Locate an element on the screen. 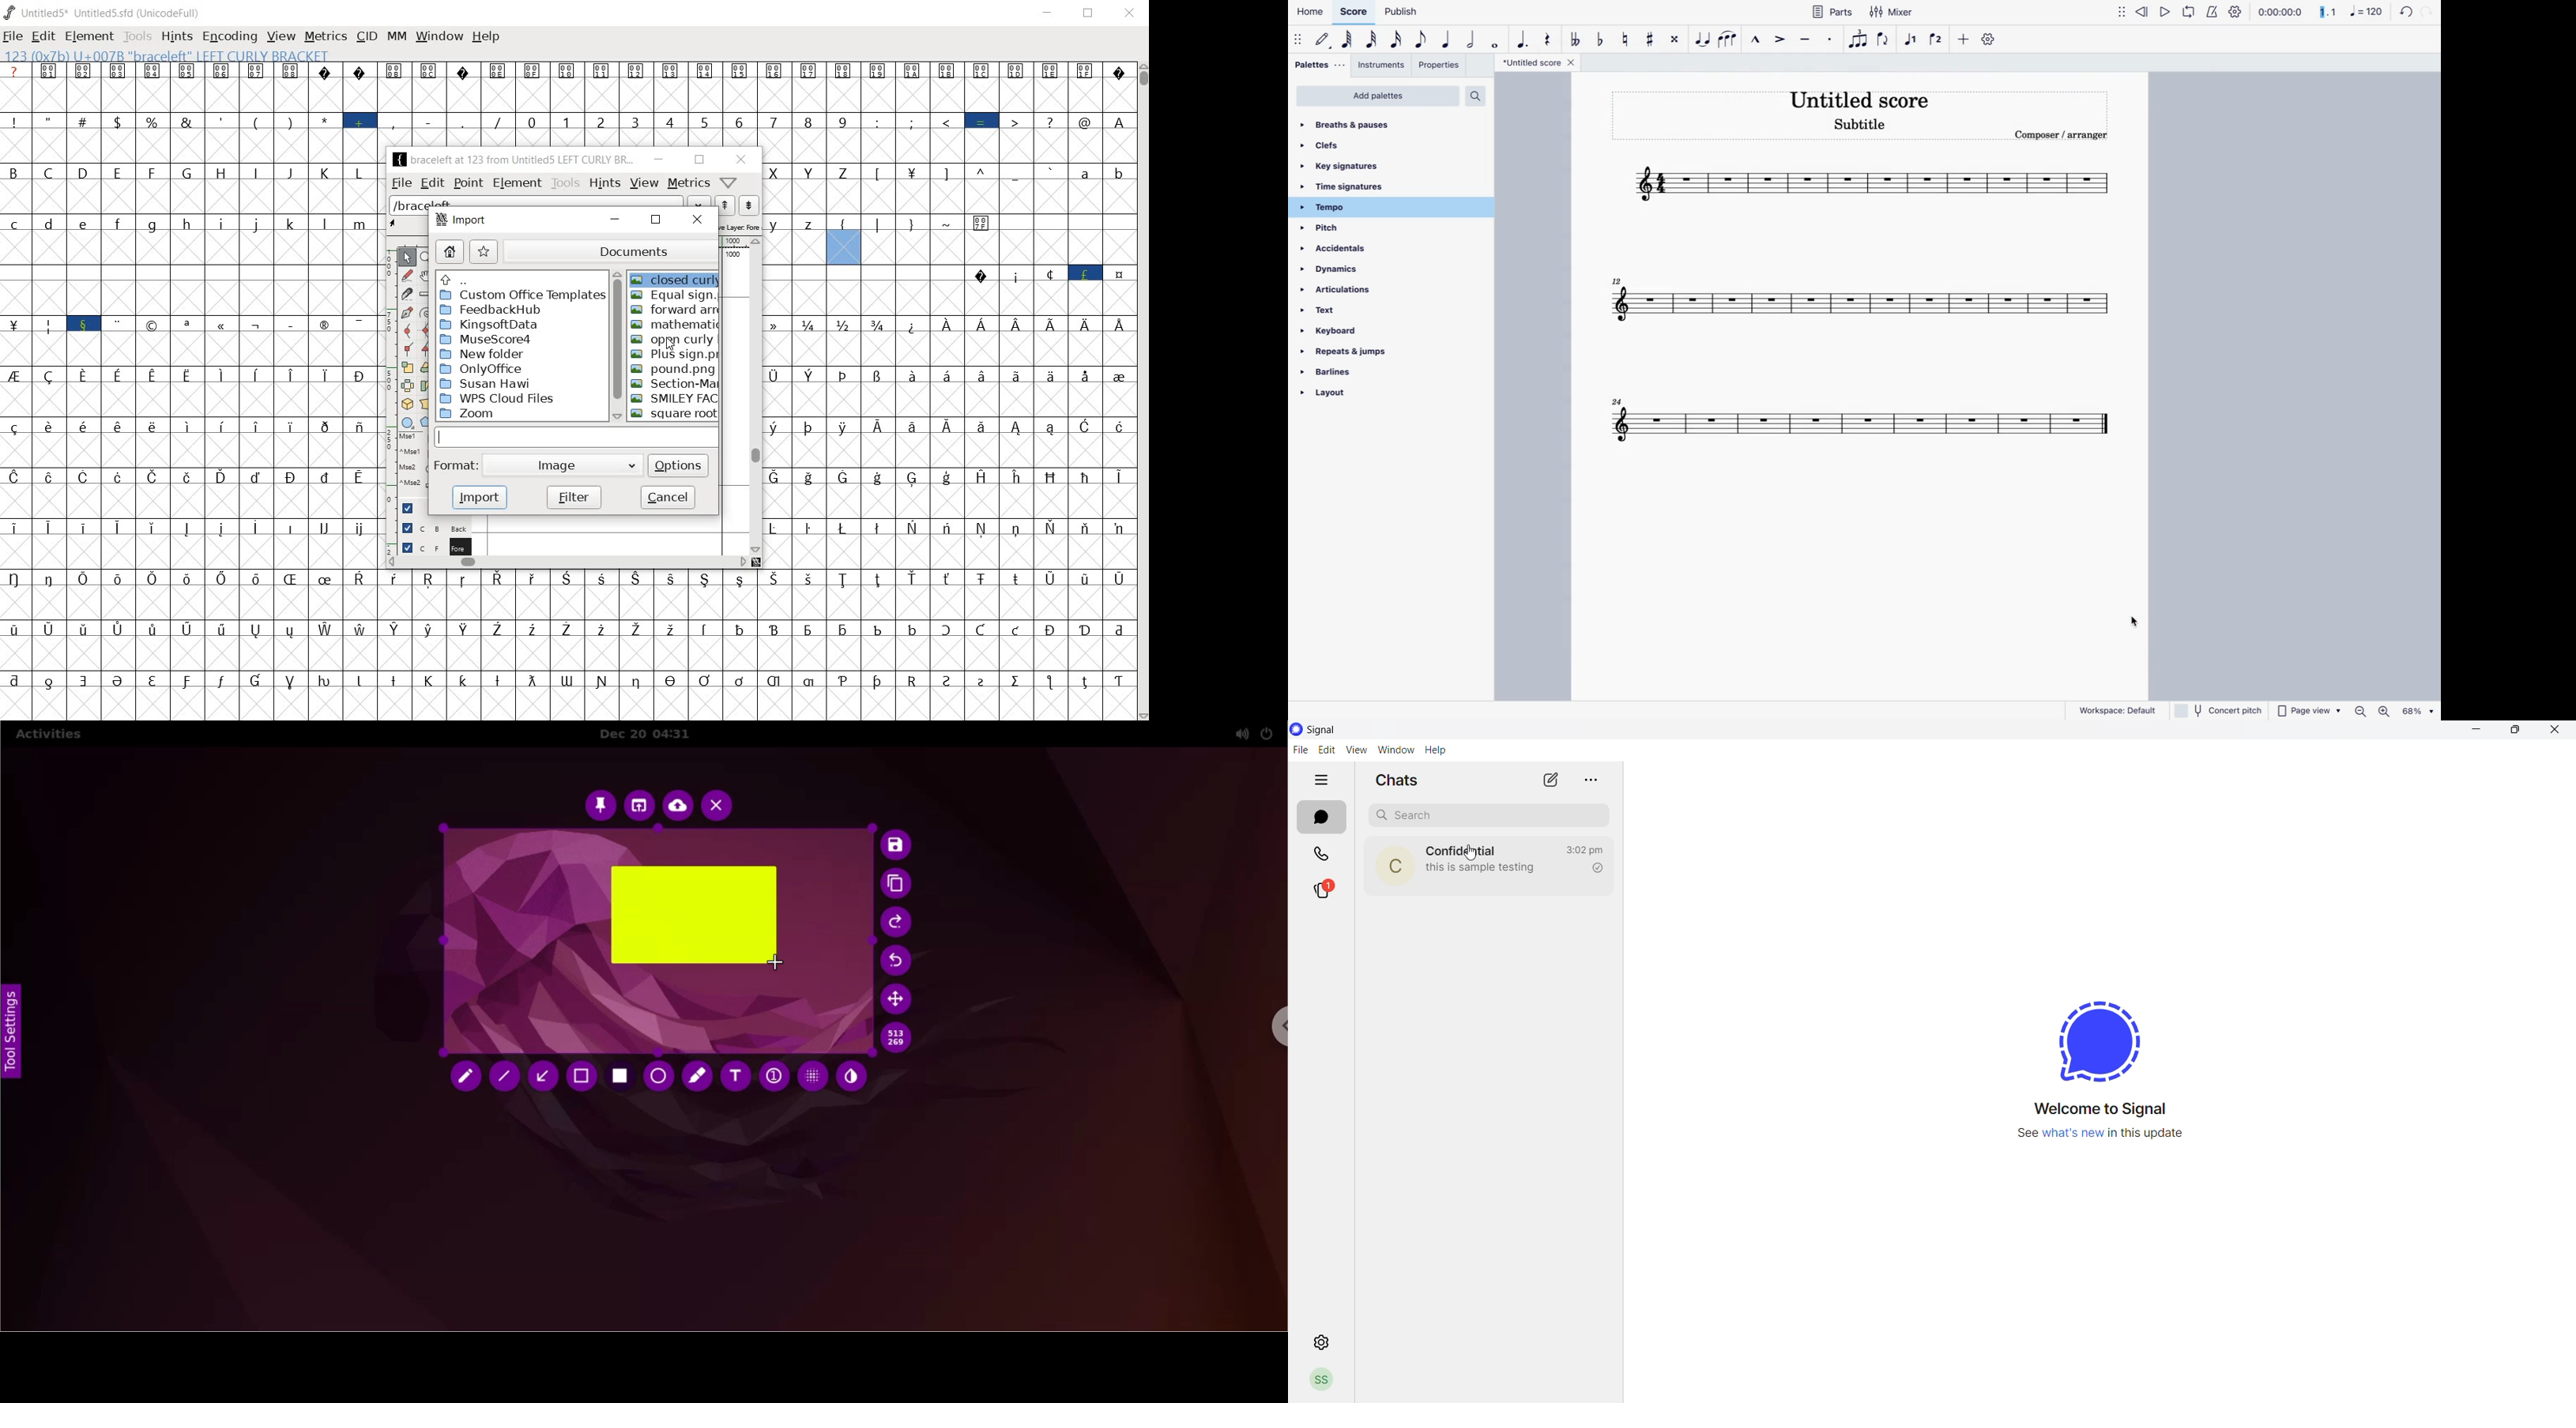 This screenshot has height=1428, width=2576. Equal sign is located at coordinates (676, 296).